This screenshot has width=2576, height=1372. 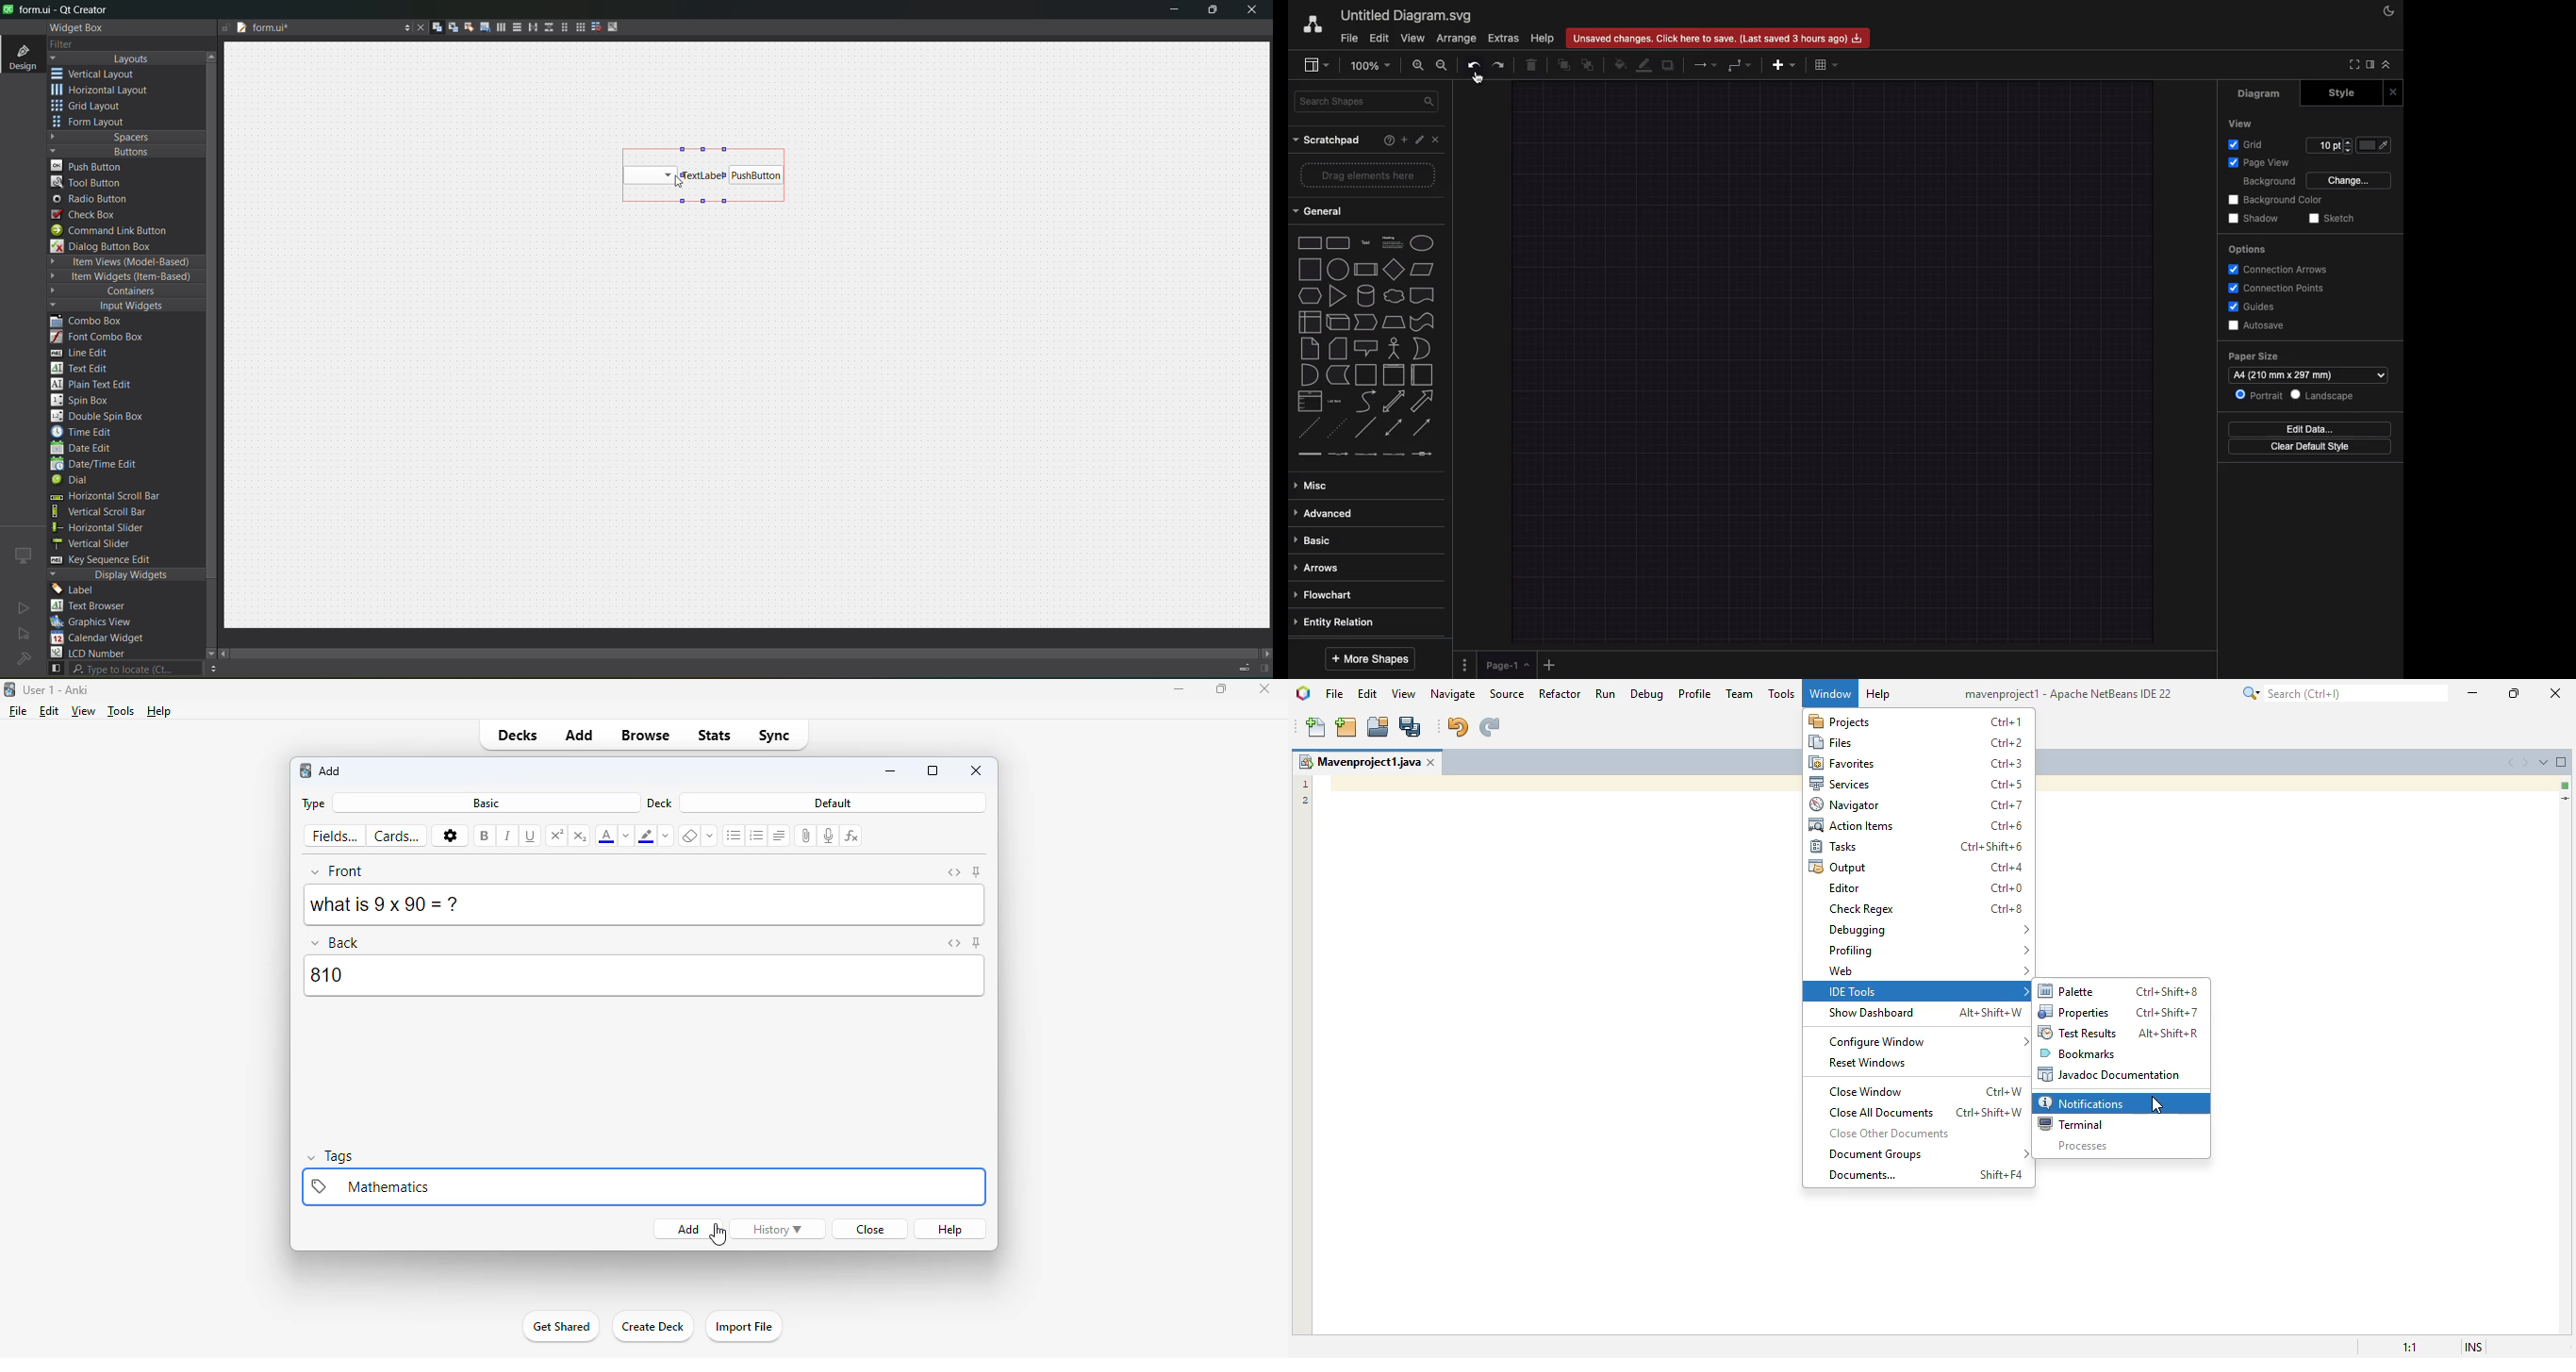 What do you see at coordinates (951, 1229) in the screenshot?
I see `help` at bounding box center [951, 1229].